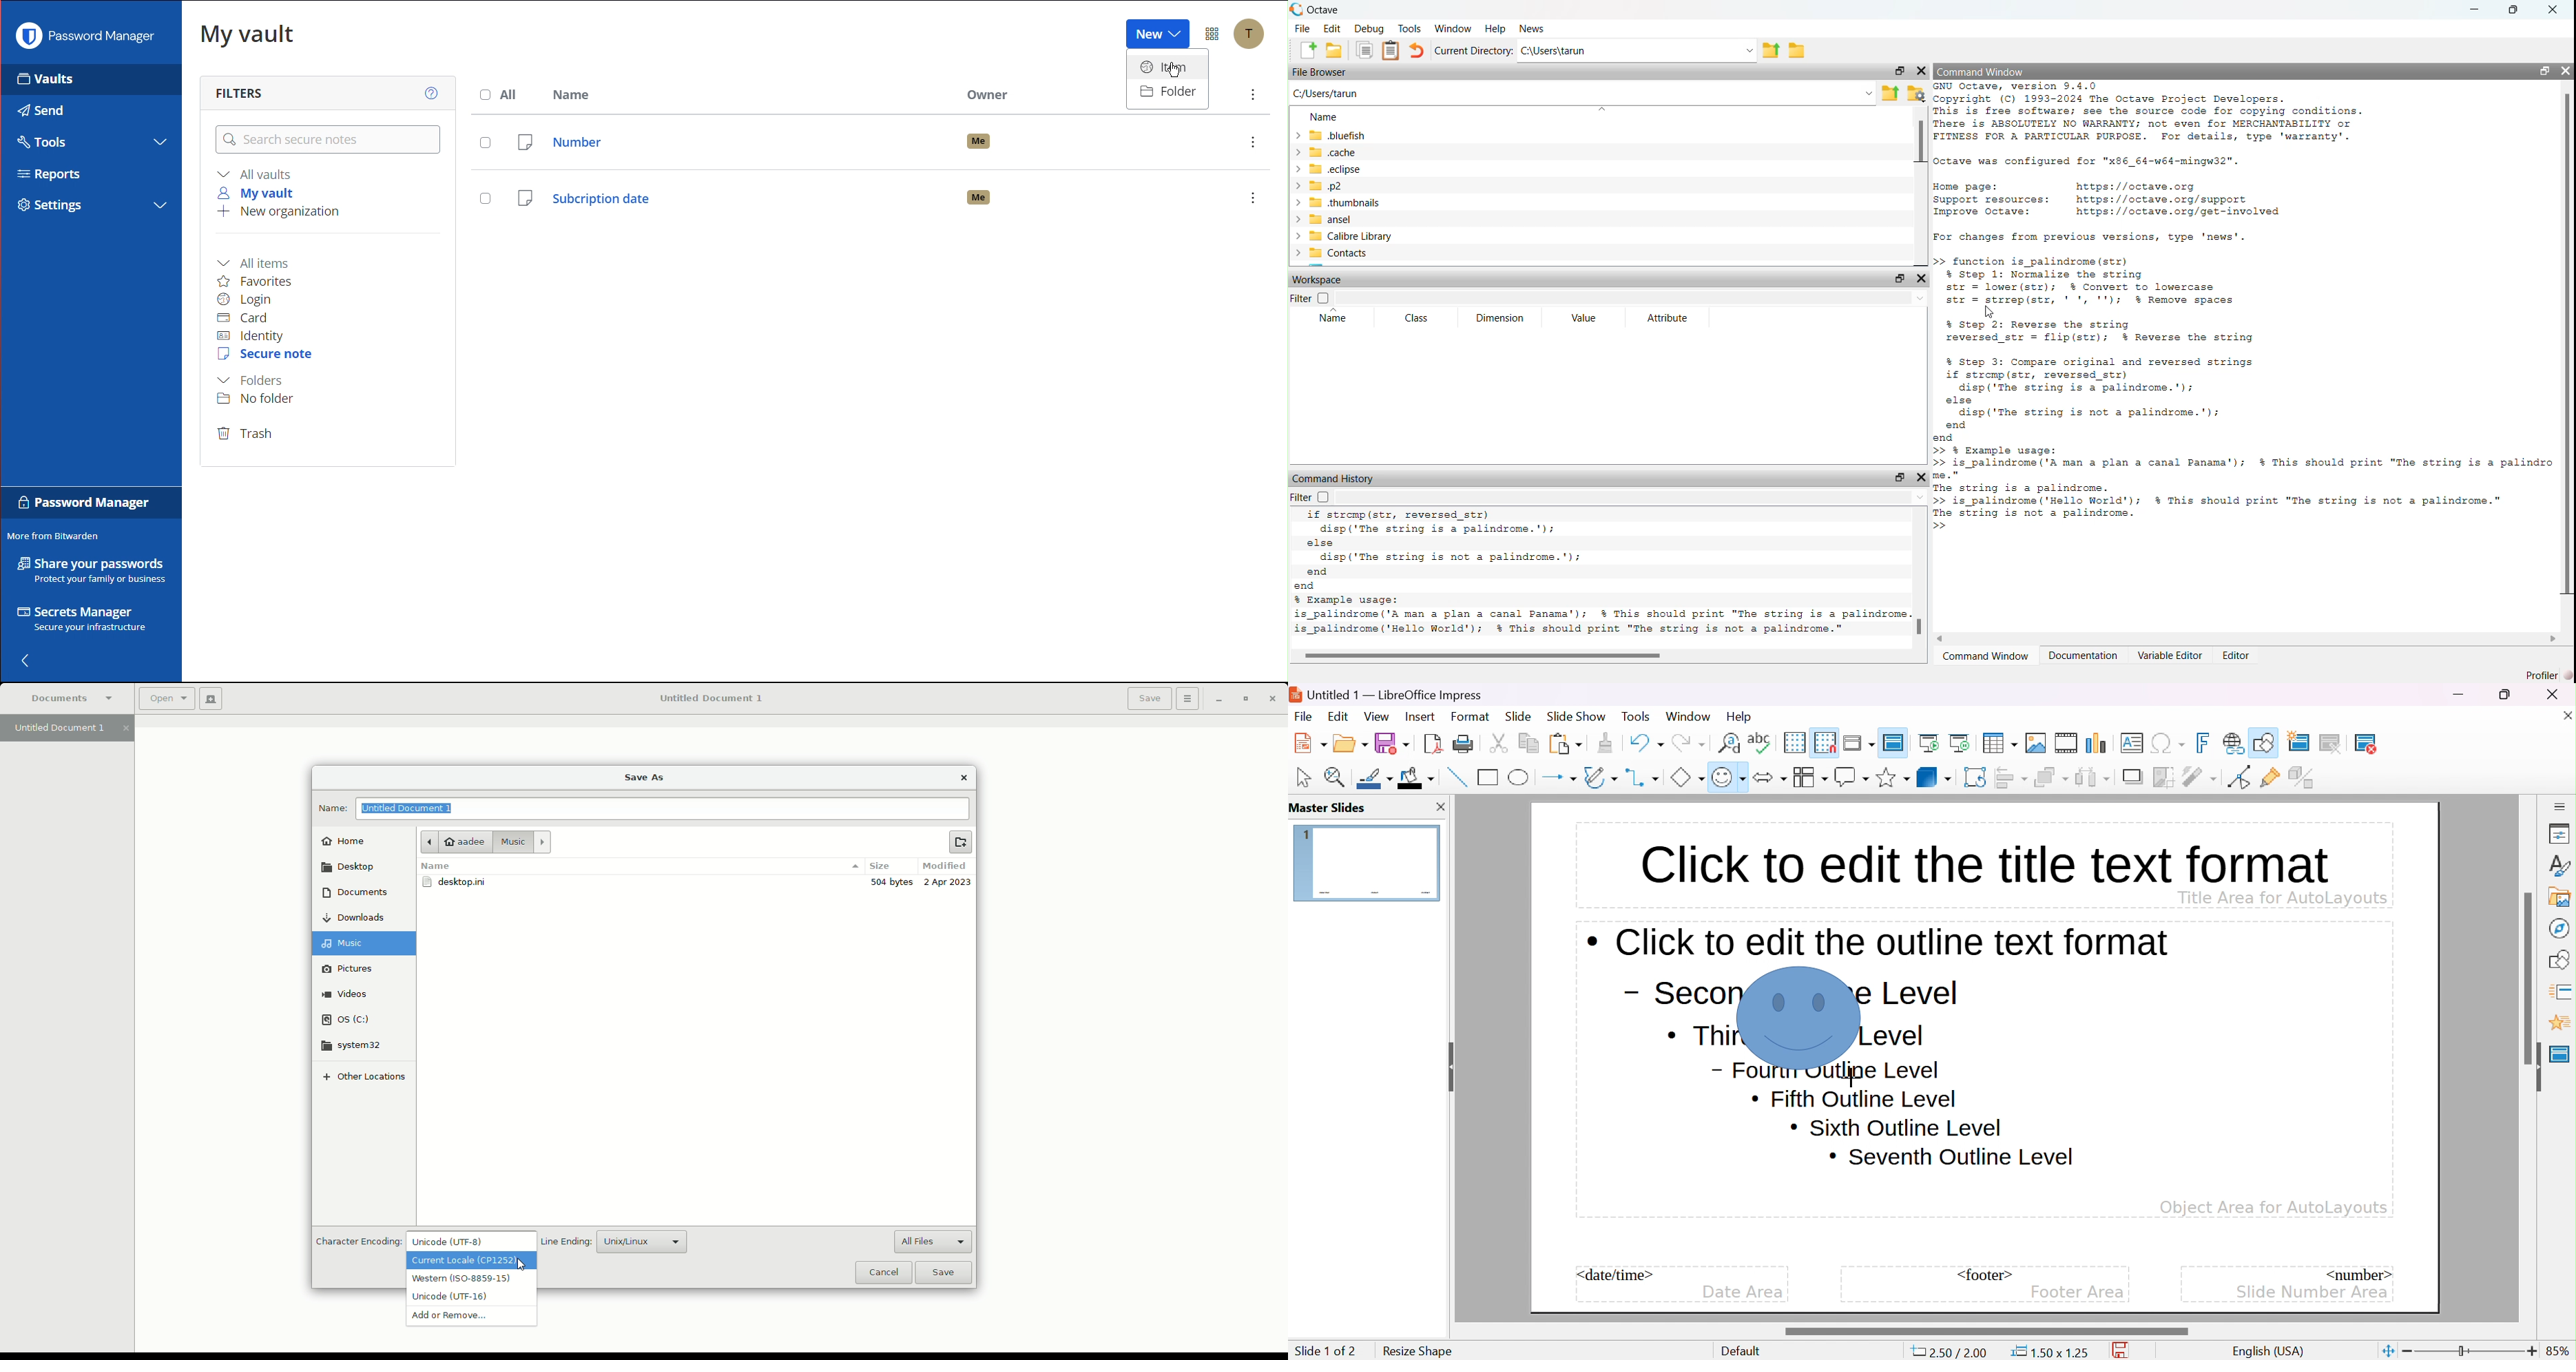 This screenshot has height=1372, width=2576. I want to click on Close, so click(1273, 699).